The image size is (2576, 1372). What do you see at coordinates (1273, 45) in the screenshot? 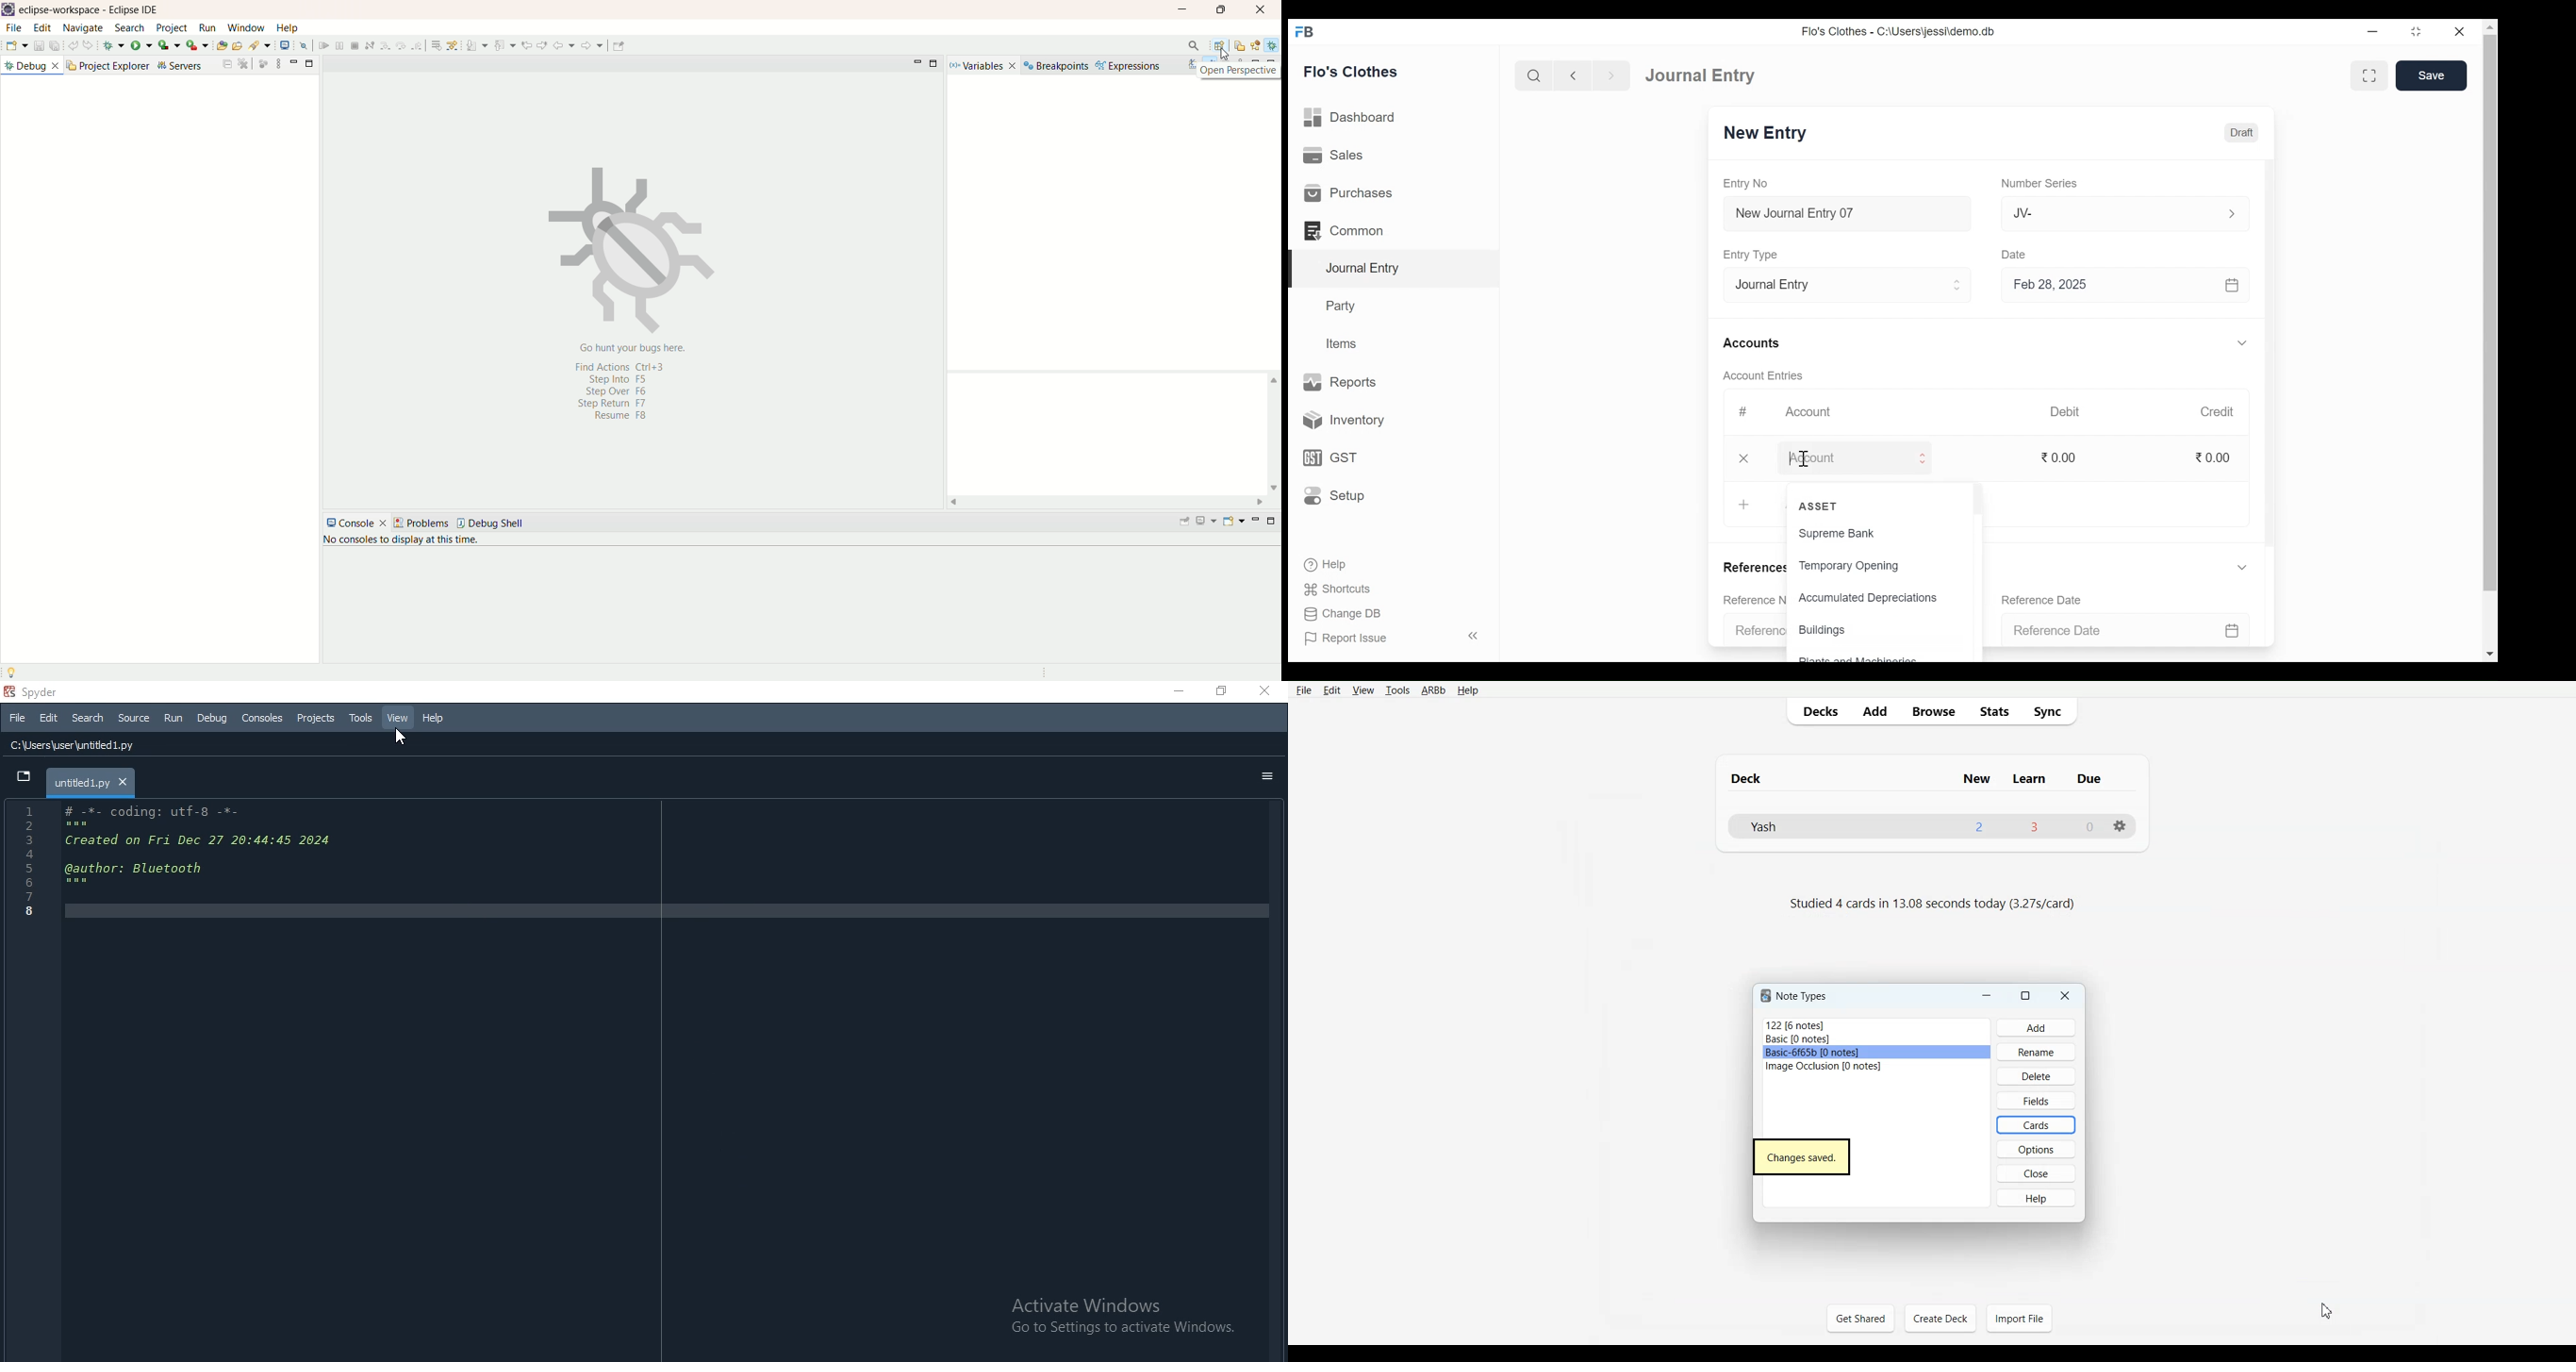
I see `debug` at bounding box center [1273, 45].